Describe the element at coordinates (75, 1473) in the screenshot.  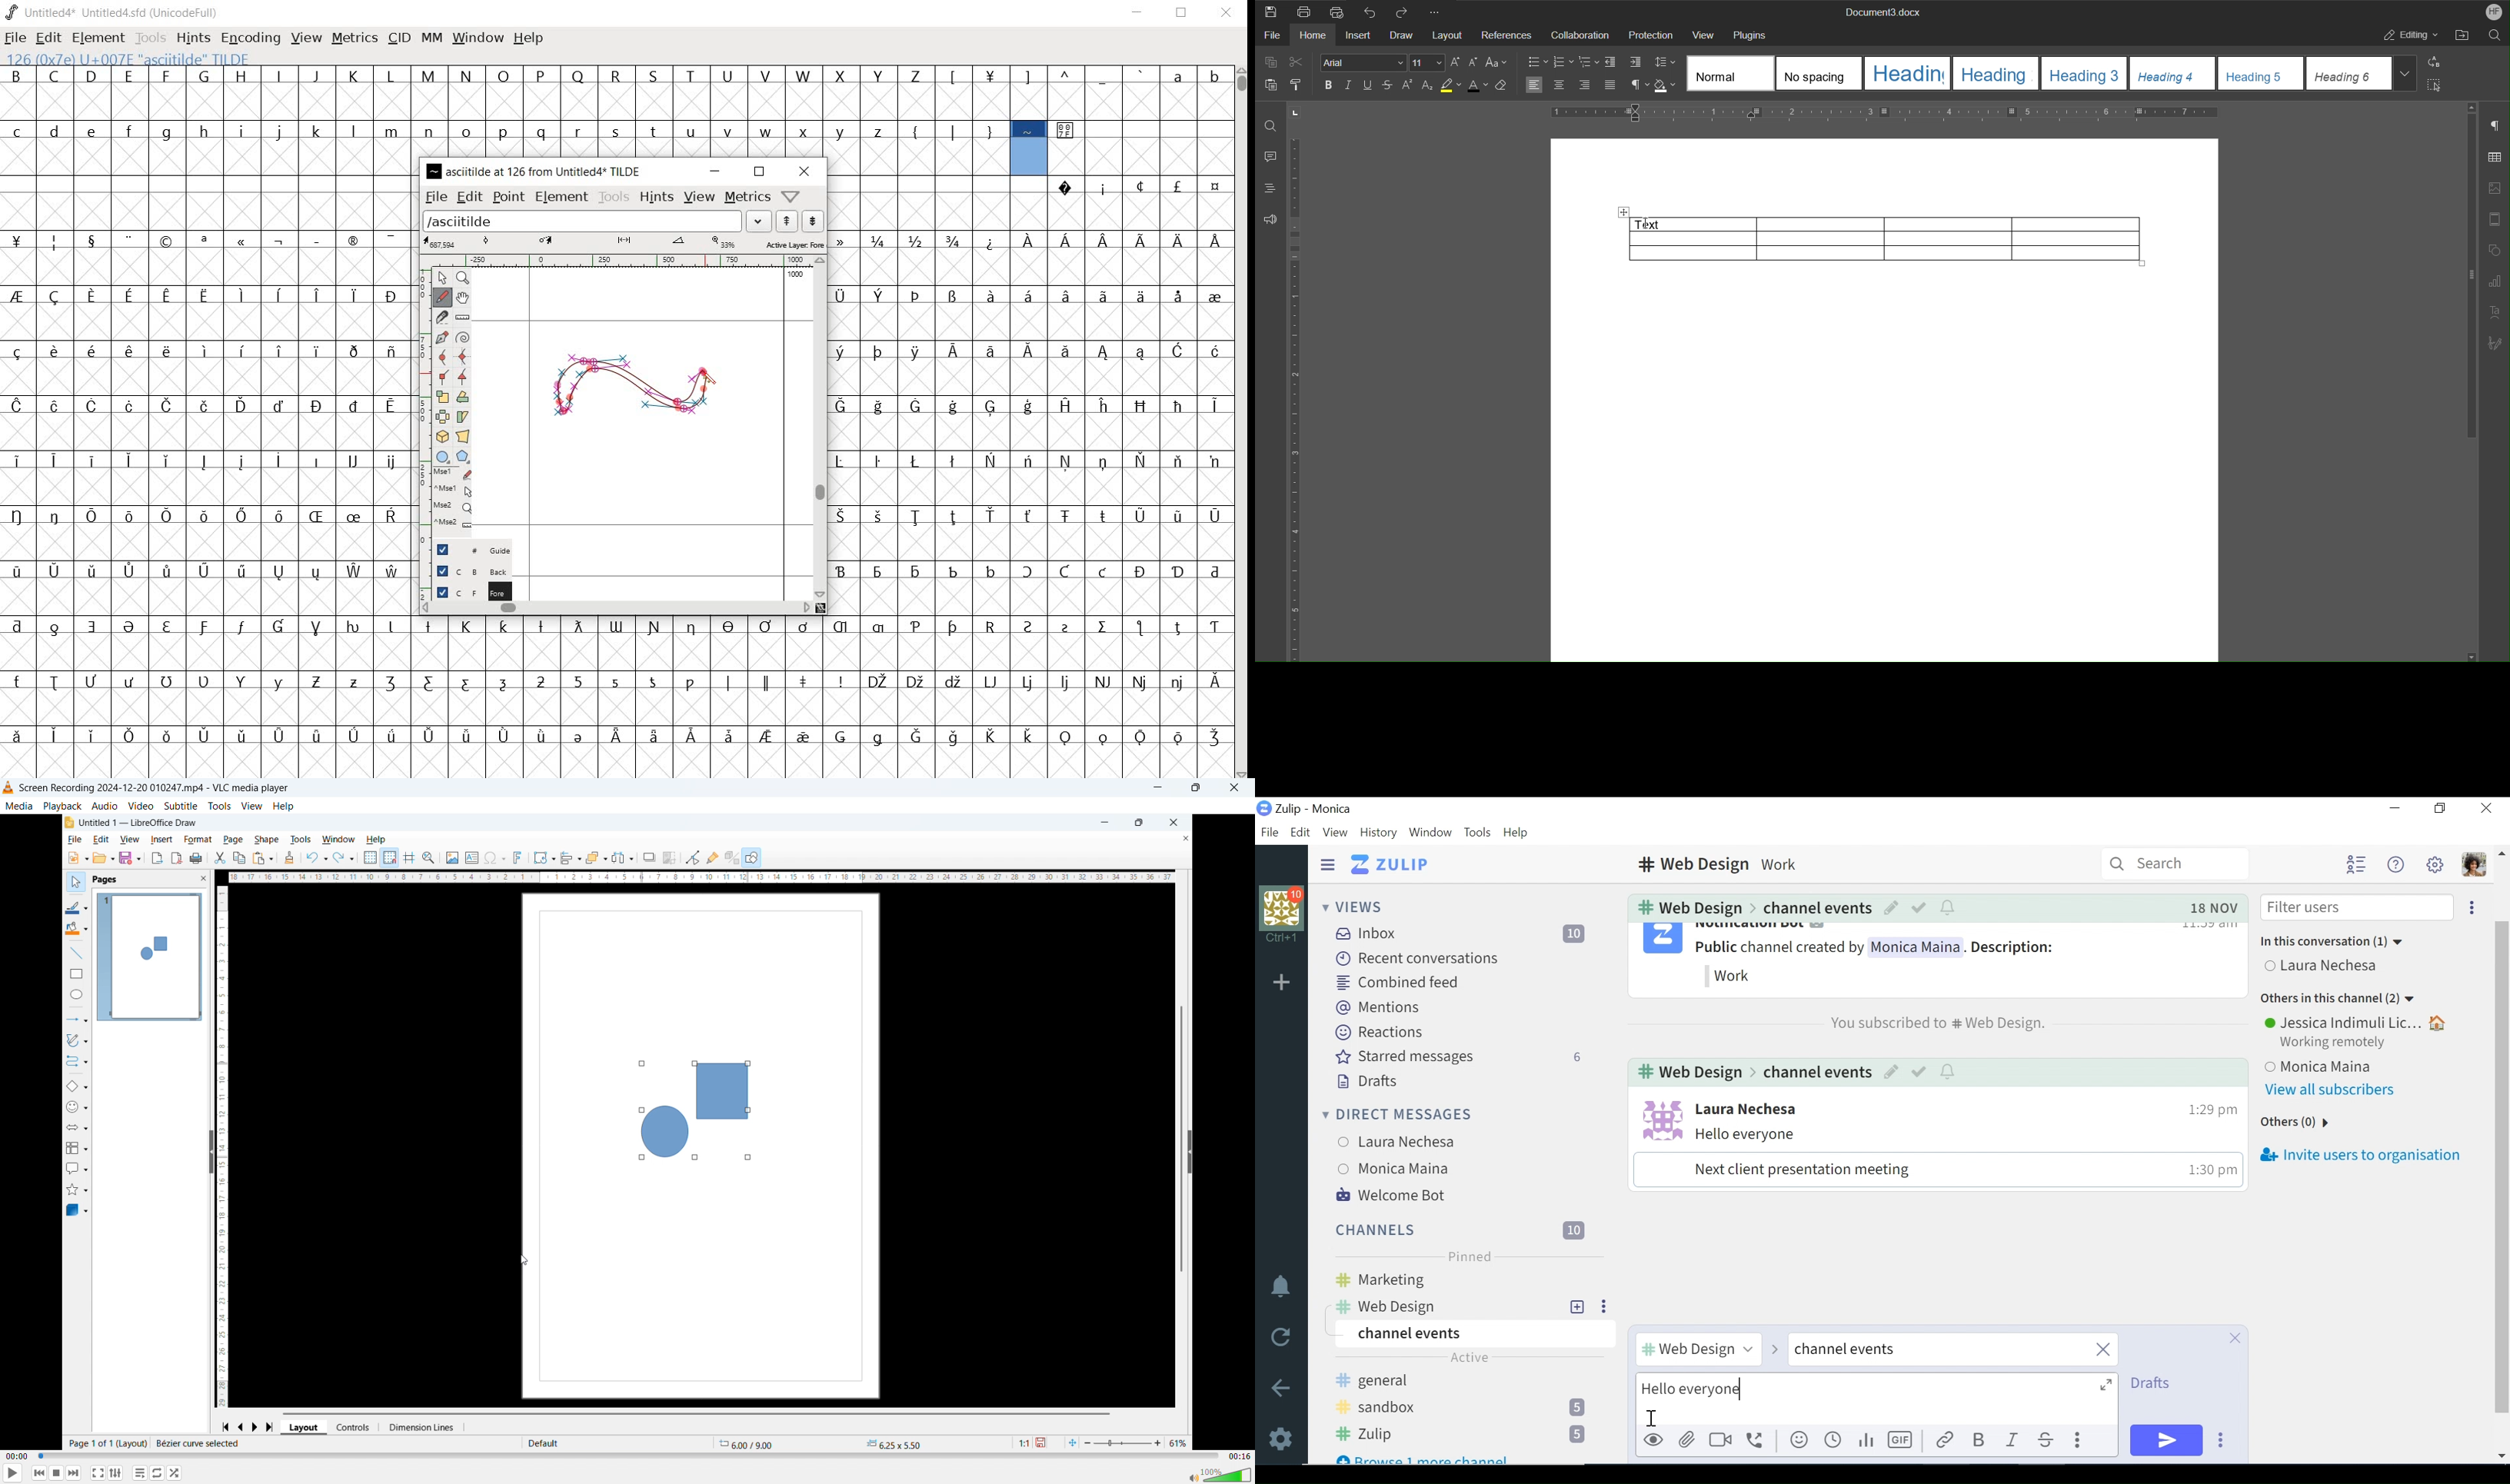
I see `forward or next media ` at that location.